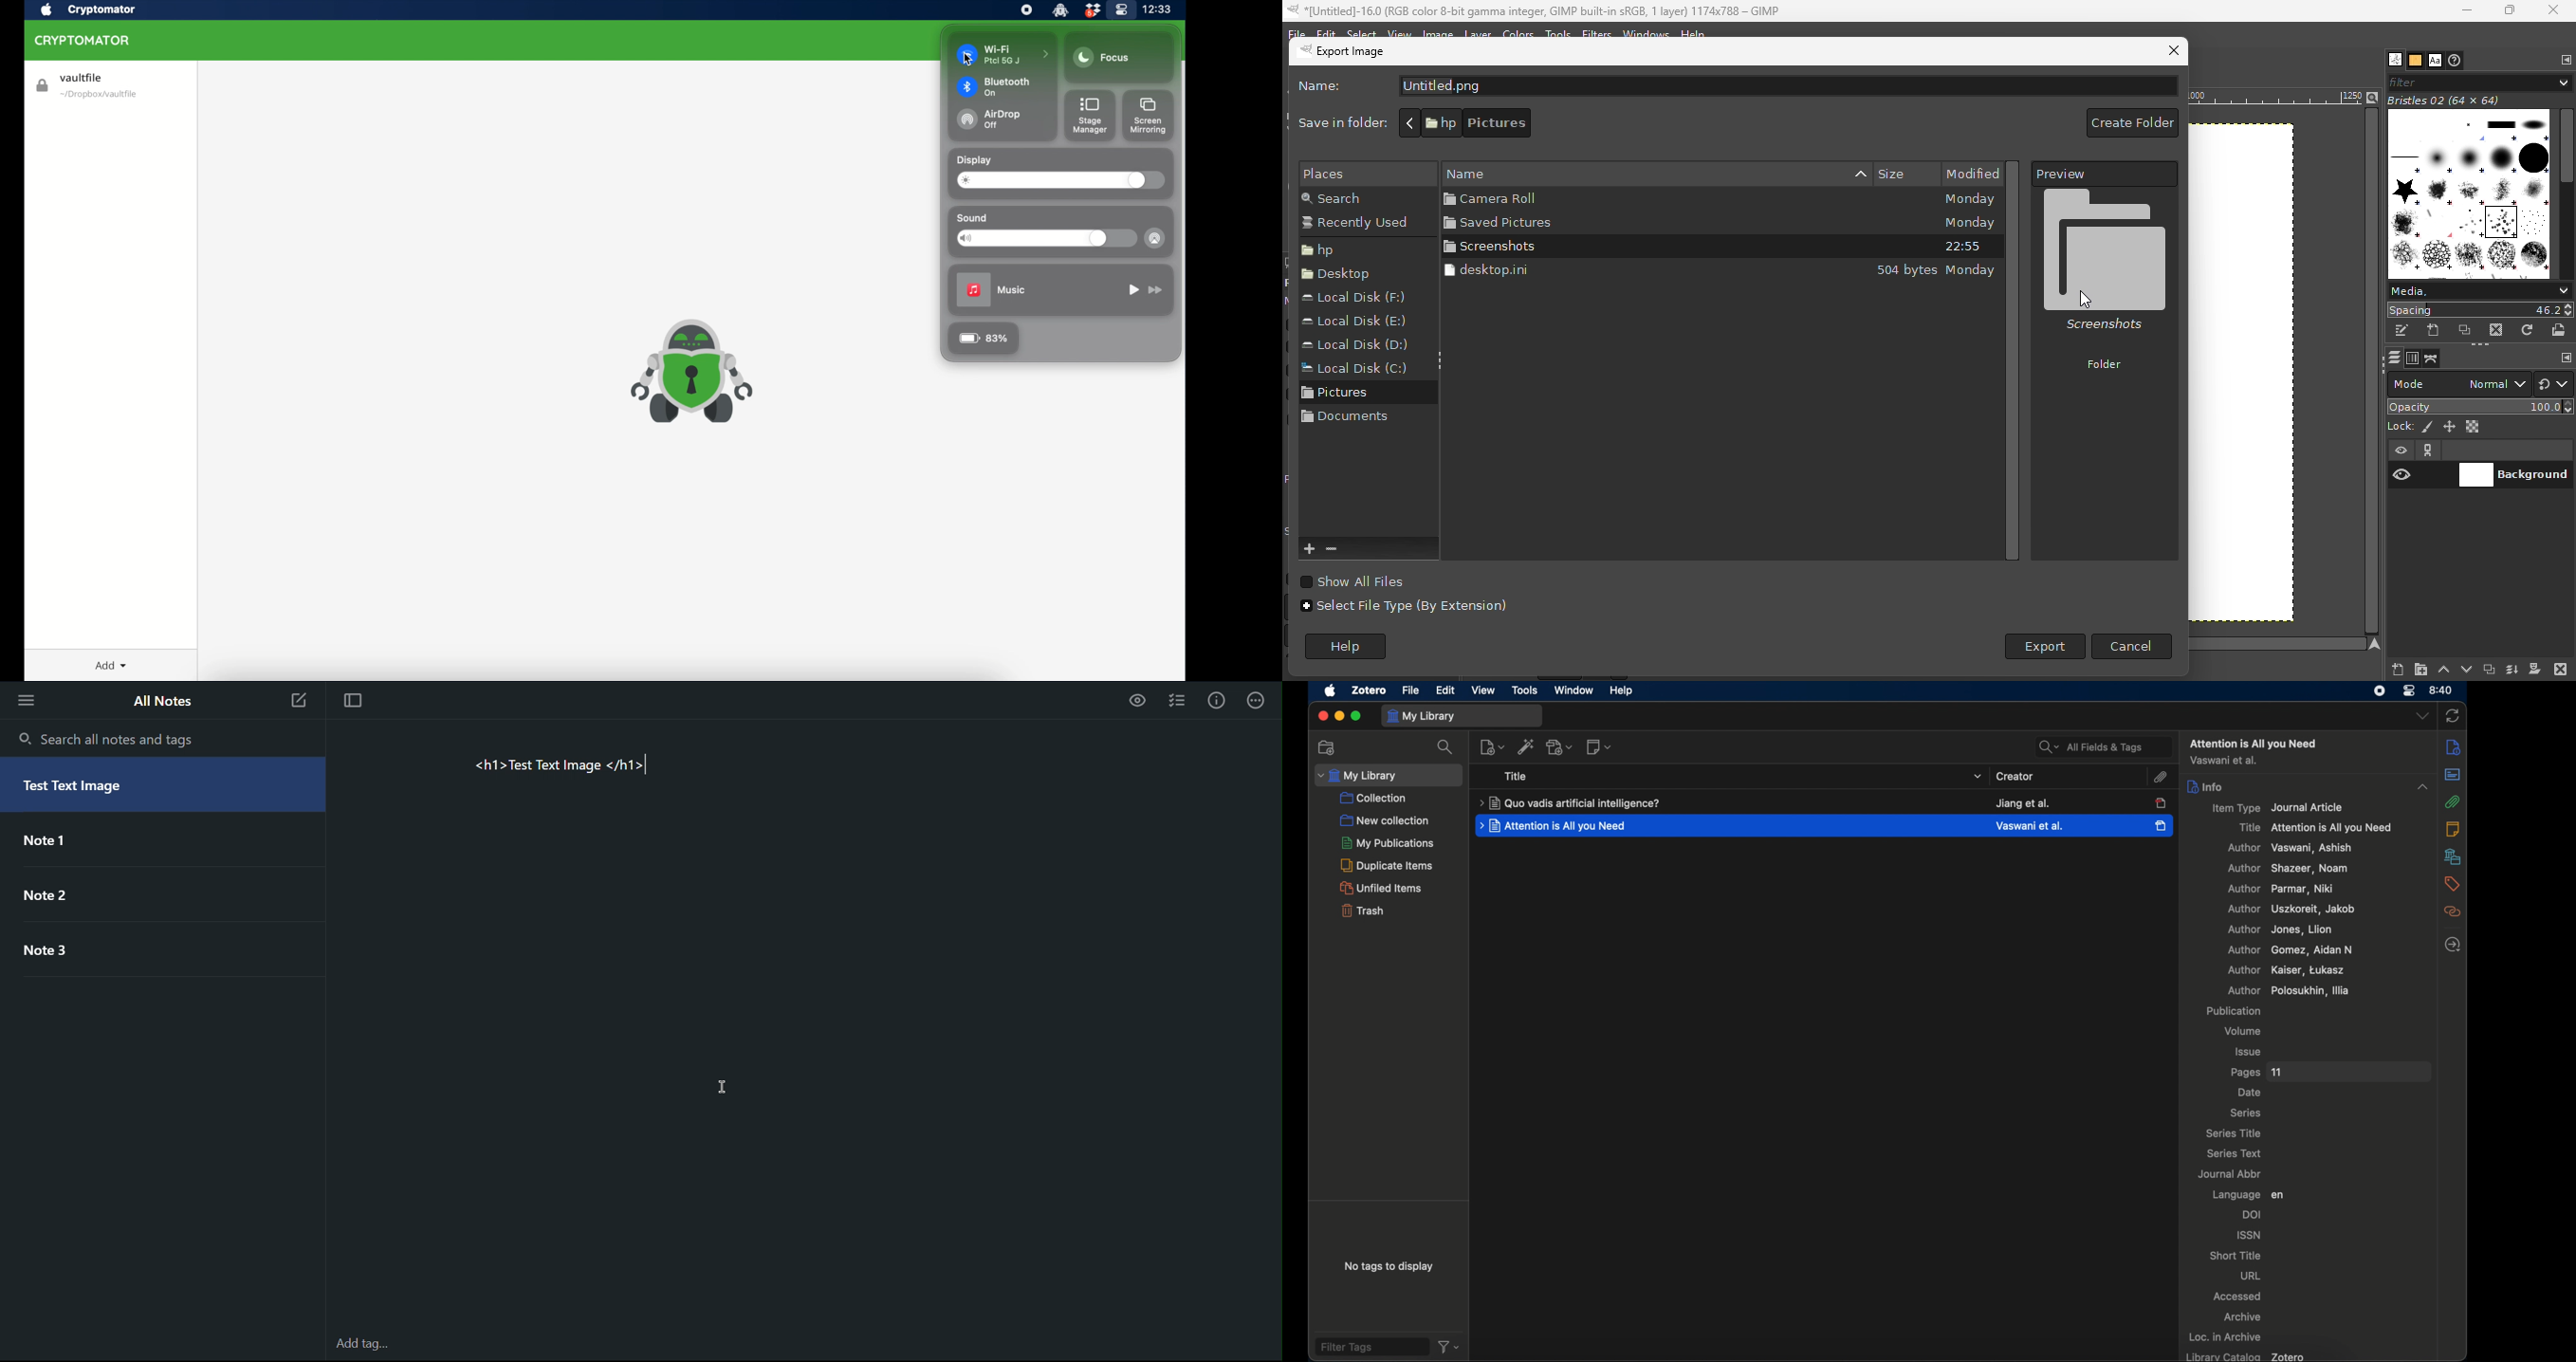 The height and width of the screenshot is (1372, 2576). What do you see at coordinates (2286, 970) in the screenshot?
I see `author kaiser, tukasz` at bounding box center [2286, 970].